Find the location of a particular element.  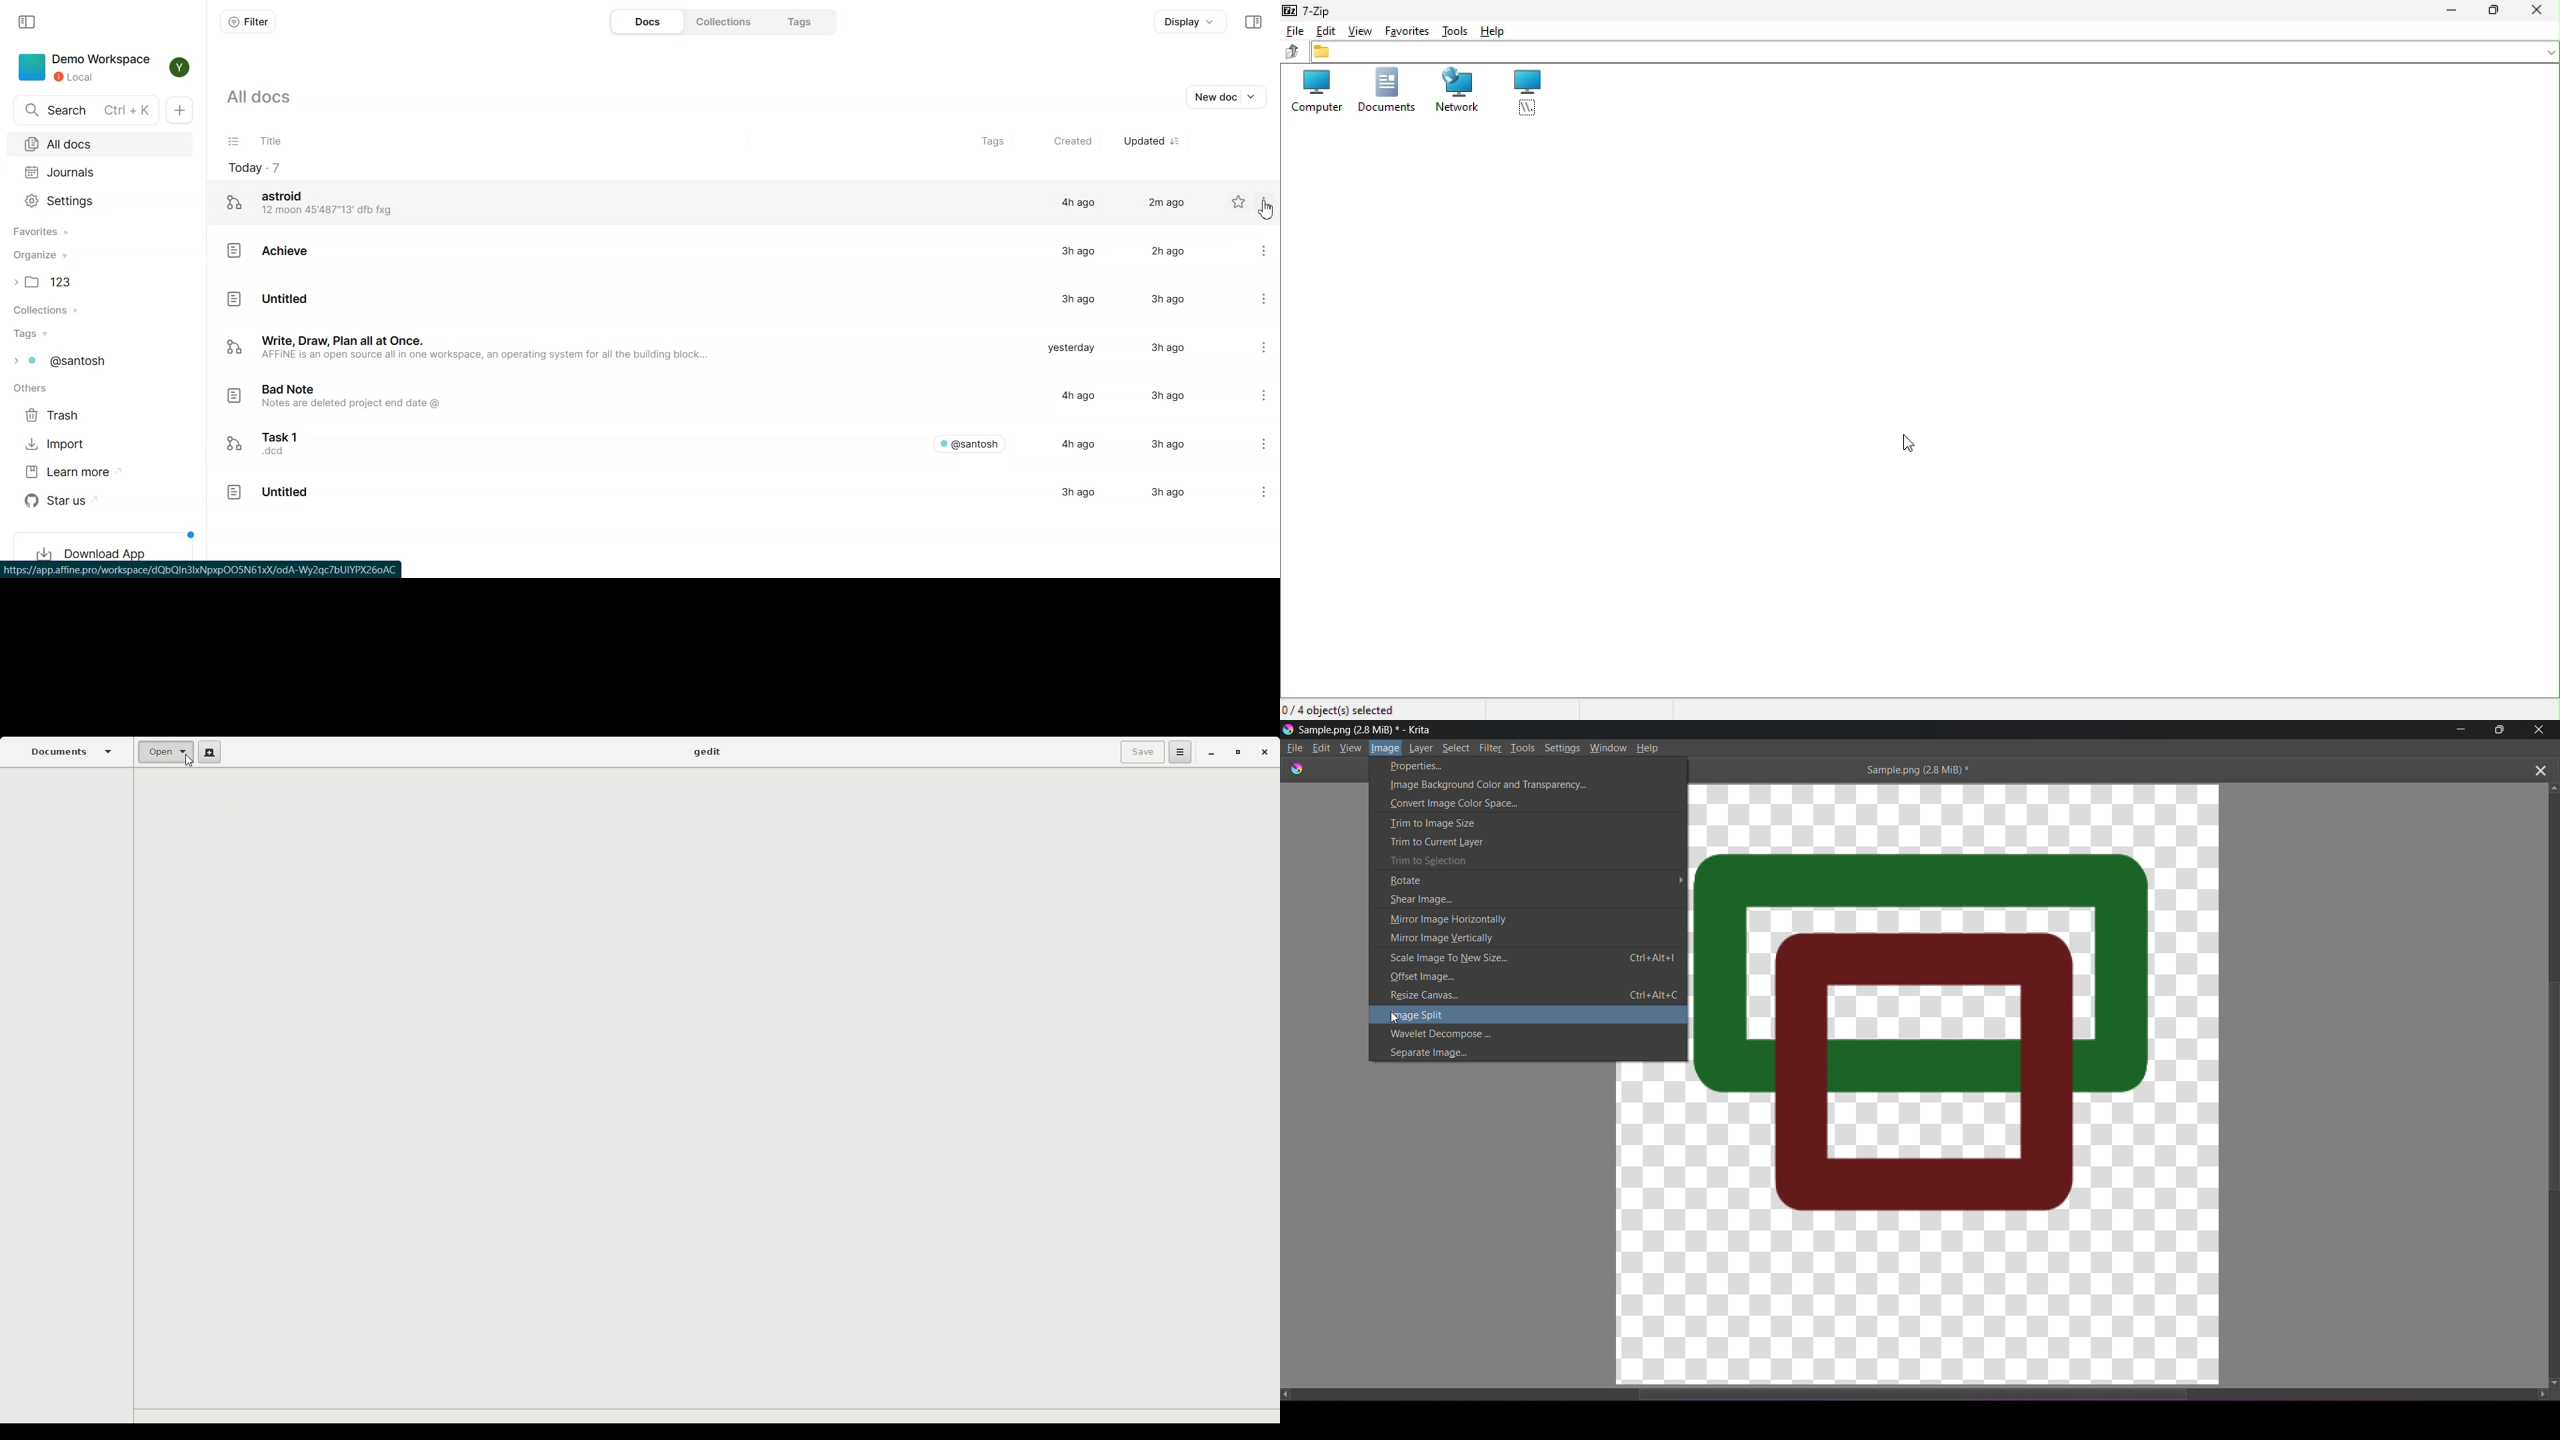

View is located at coordinates (1351, 749).